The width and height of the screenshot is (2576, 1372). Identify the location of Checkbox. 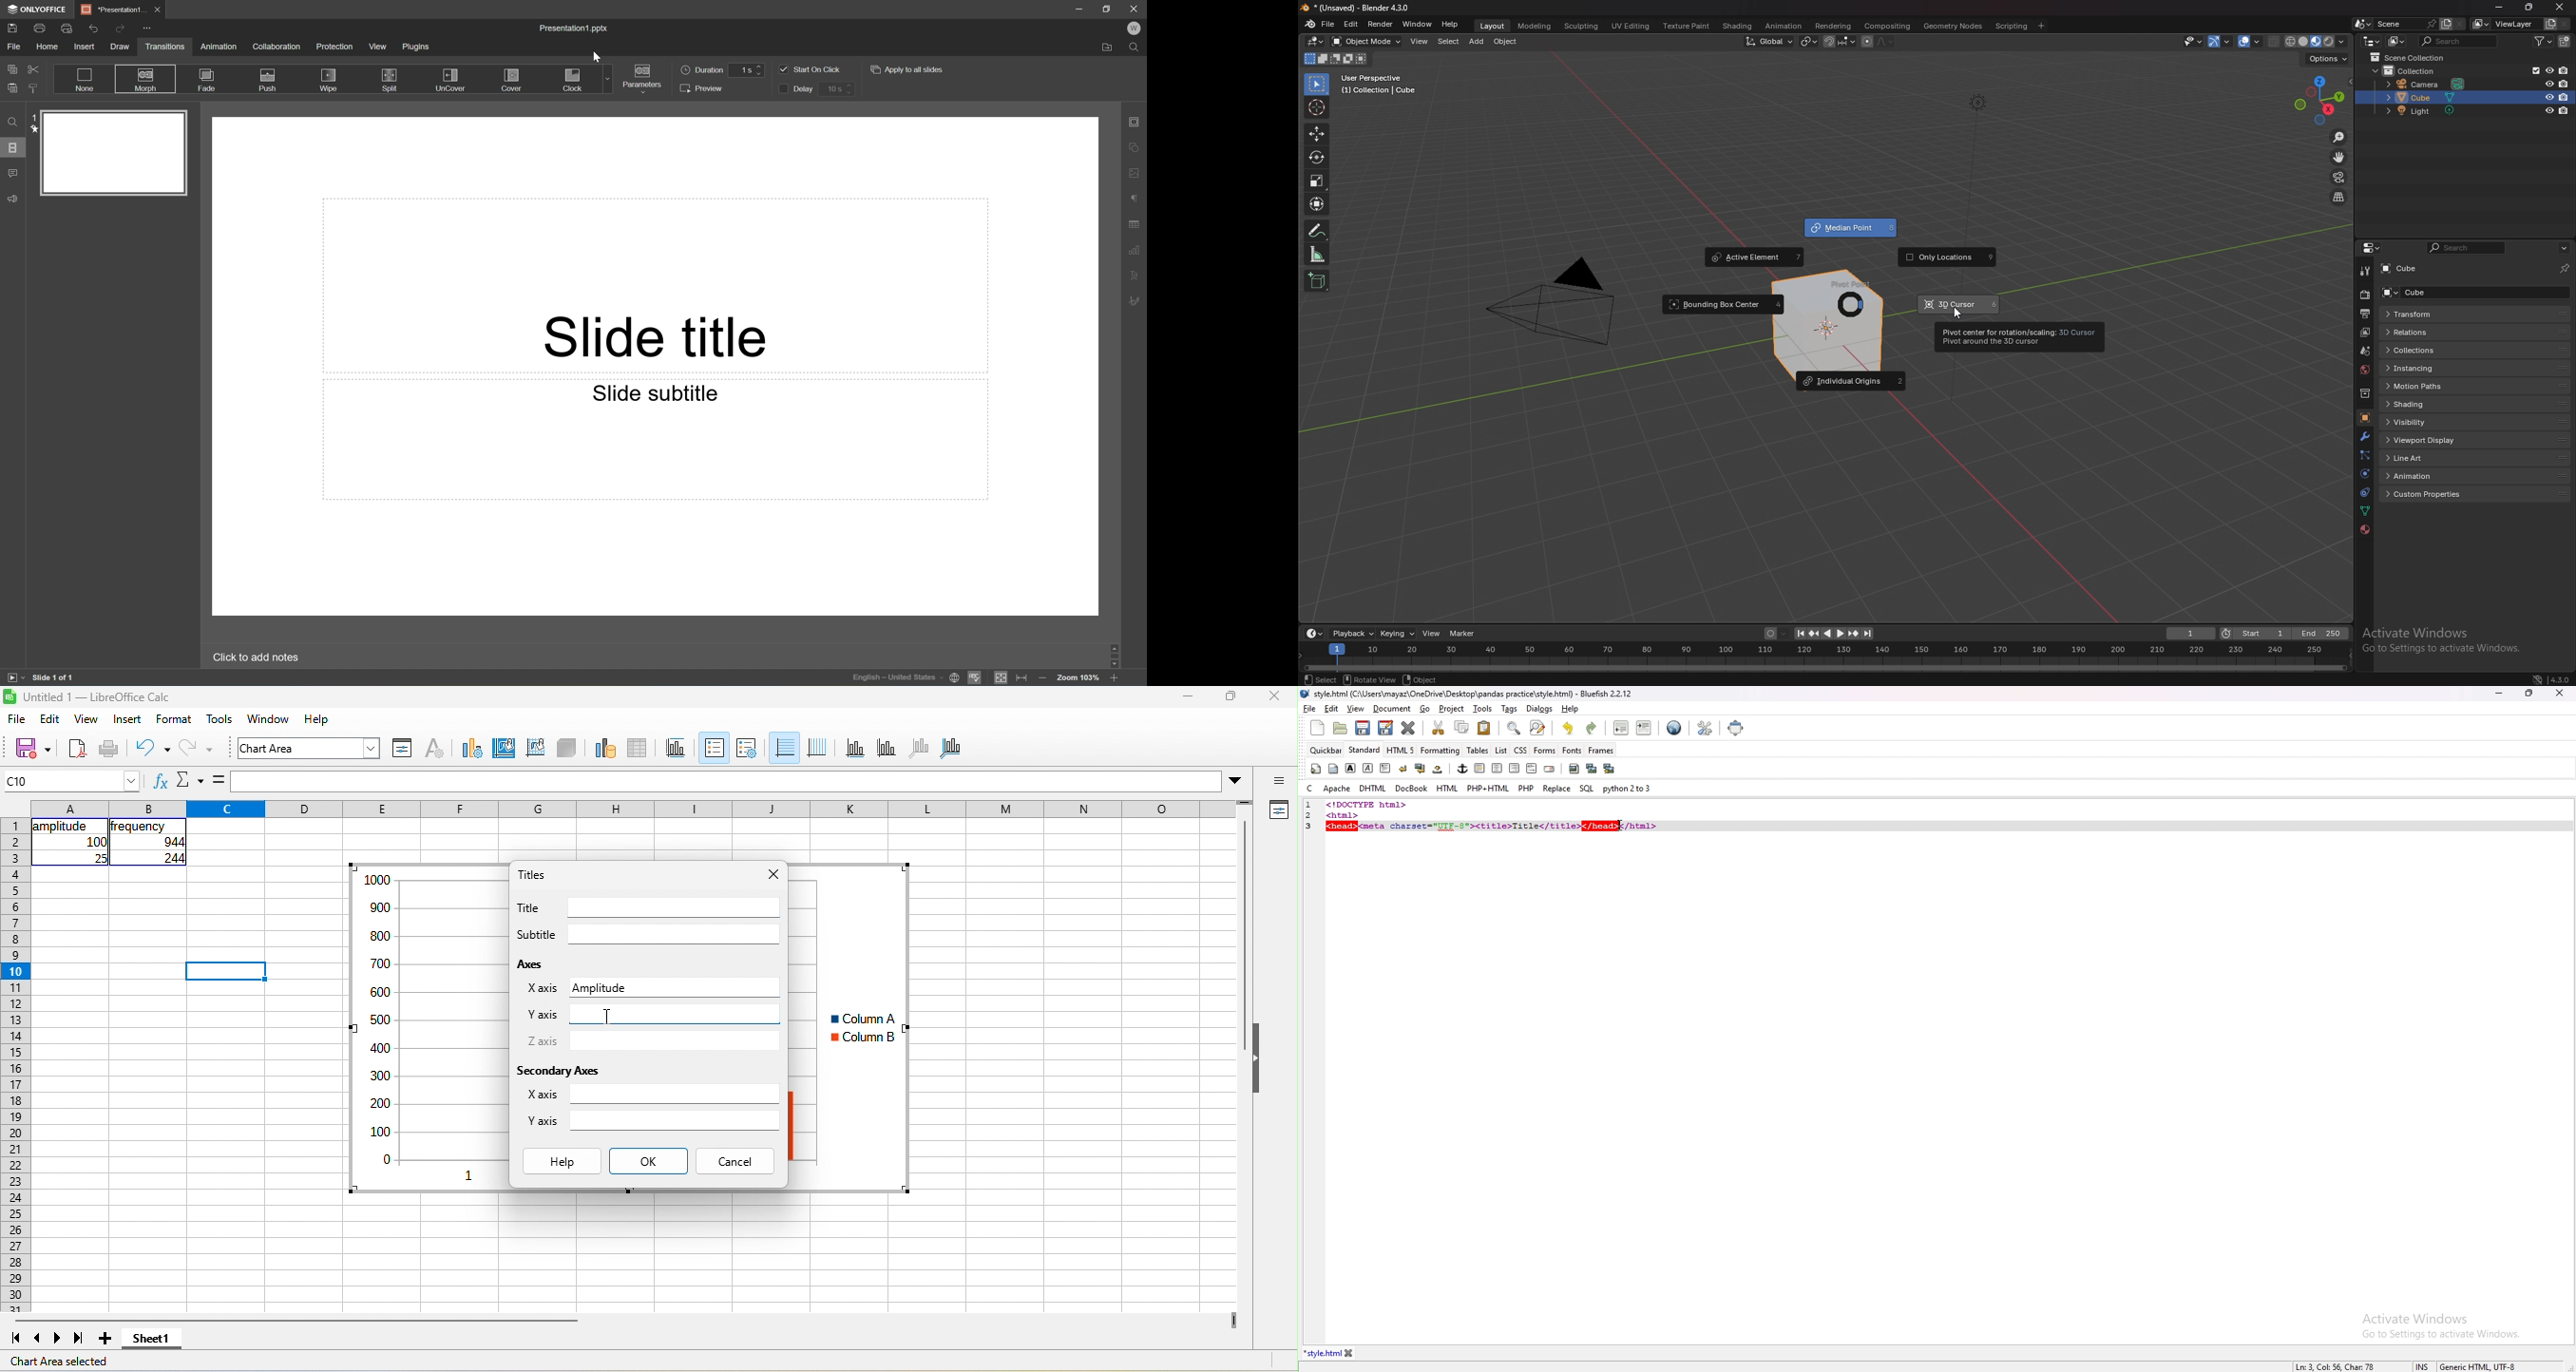
(781, 69).